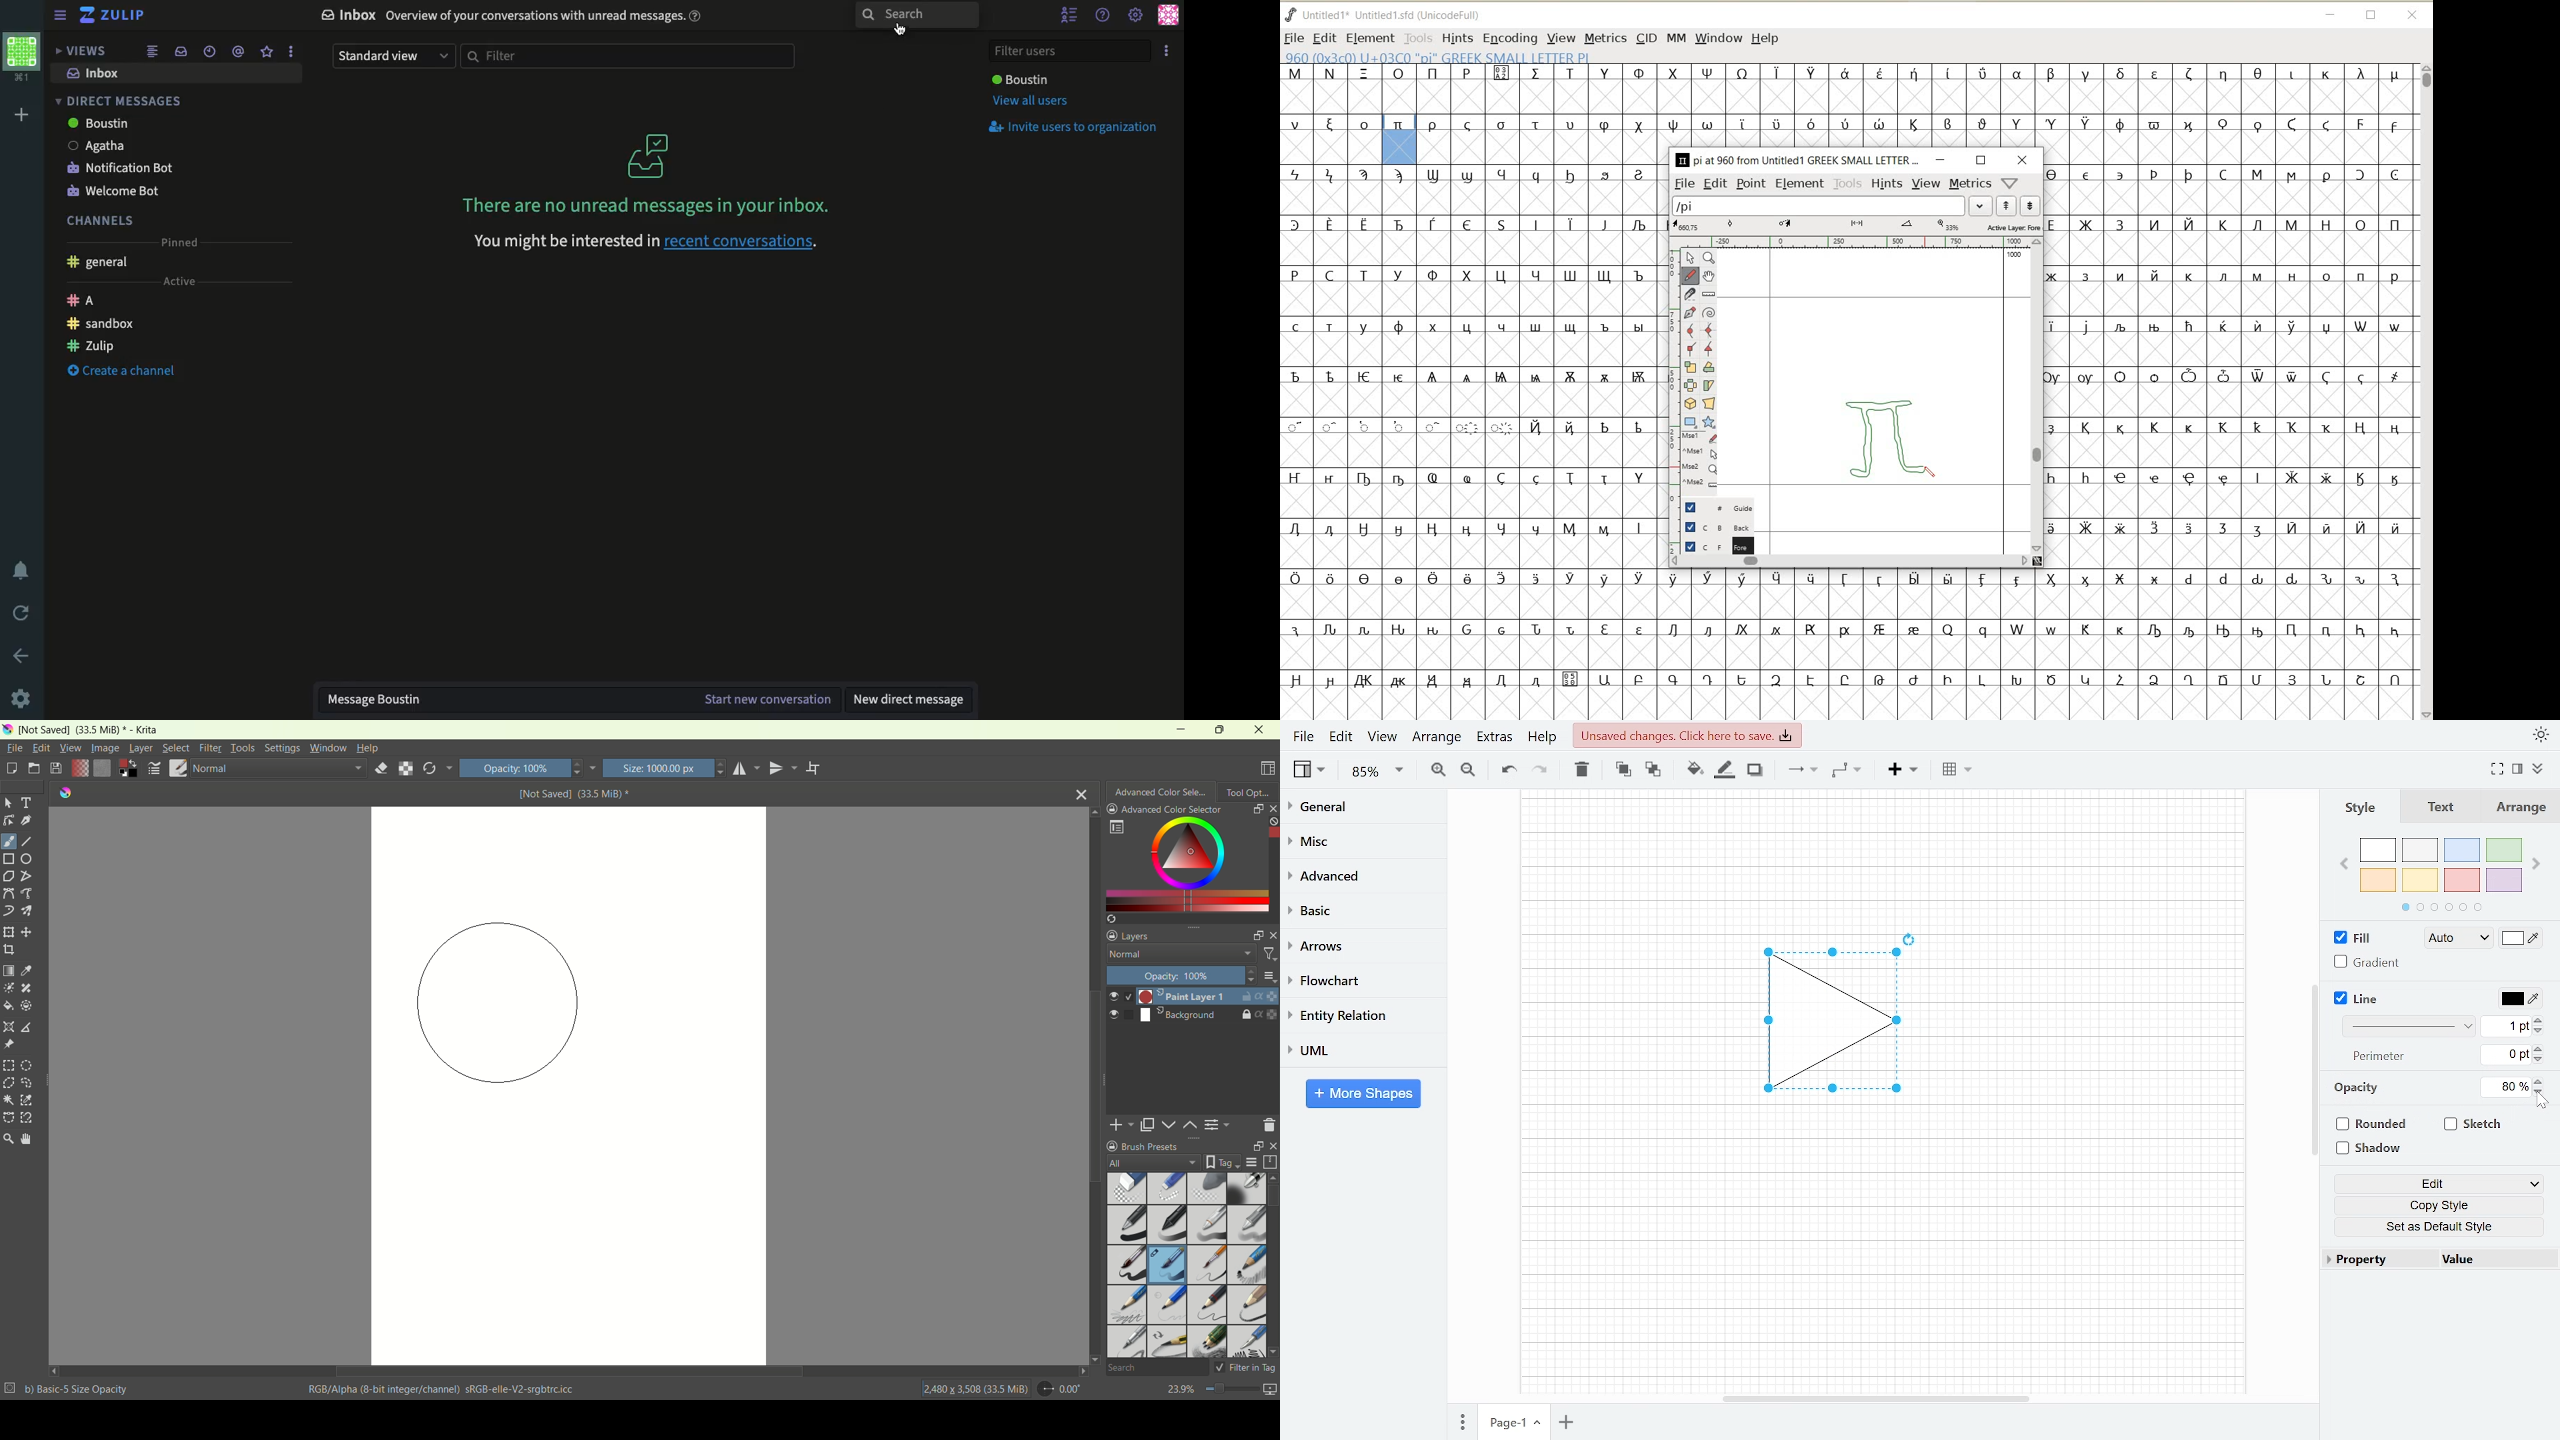  What do you see at coordinates (92, 73) in the screenshot?
I see `Inbox` at bounding box center [92, 73].